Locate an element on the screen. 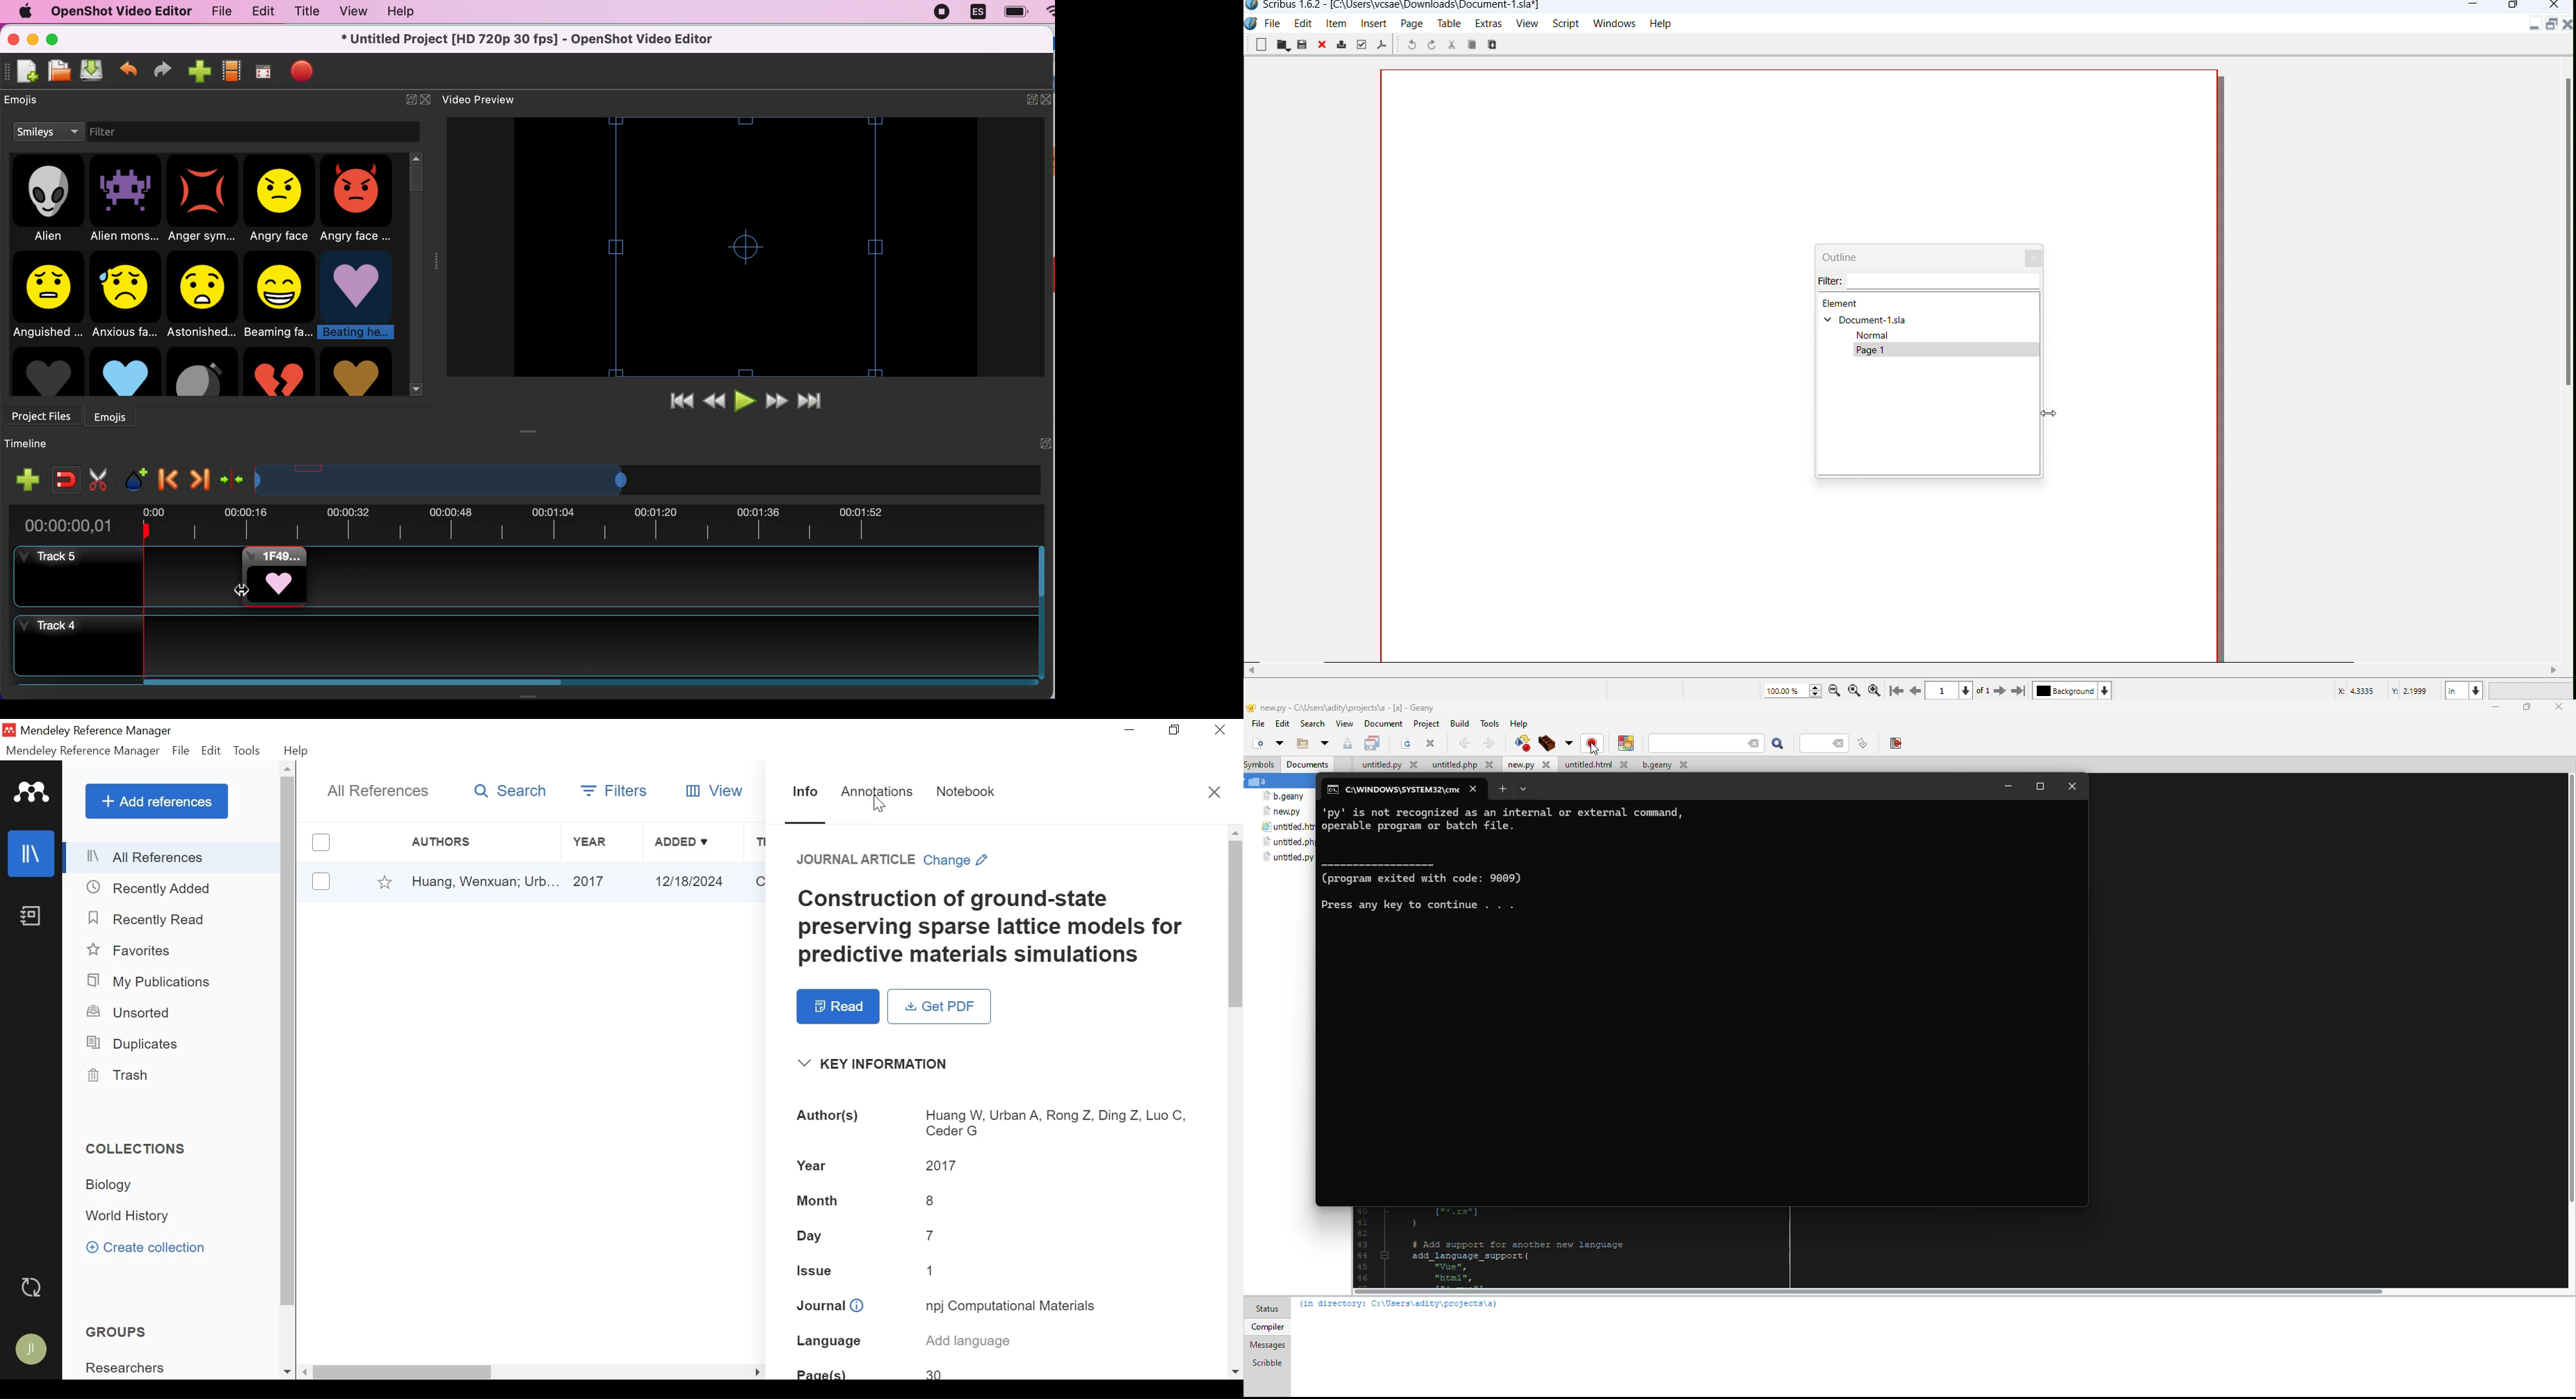 Image resolution: width=2576 pixels, height=1400 pixels. Scribus is located at coordinates (1392, 7).